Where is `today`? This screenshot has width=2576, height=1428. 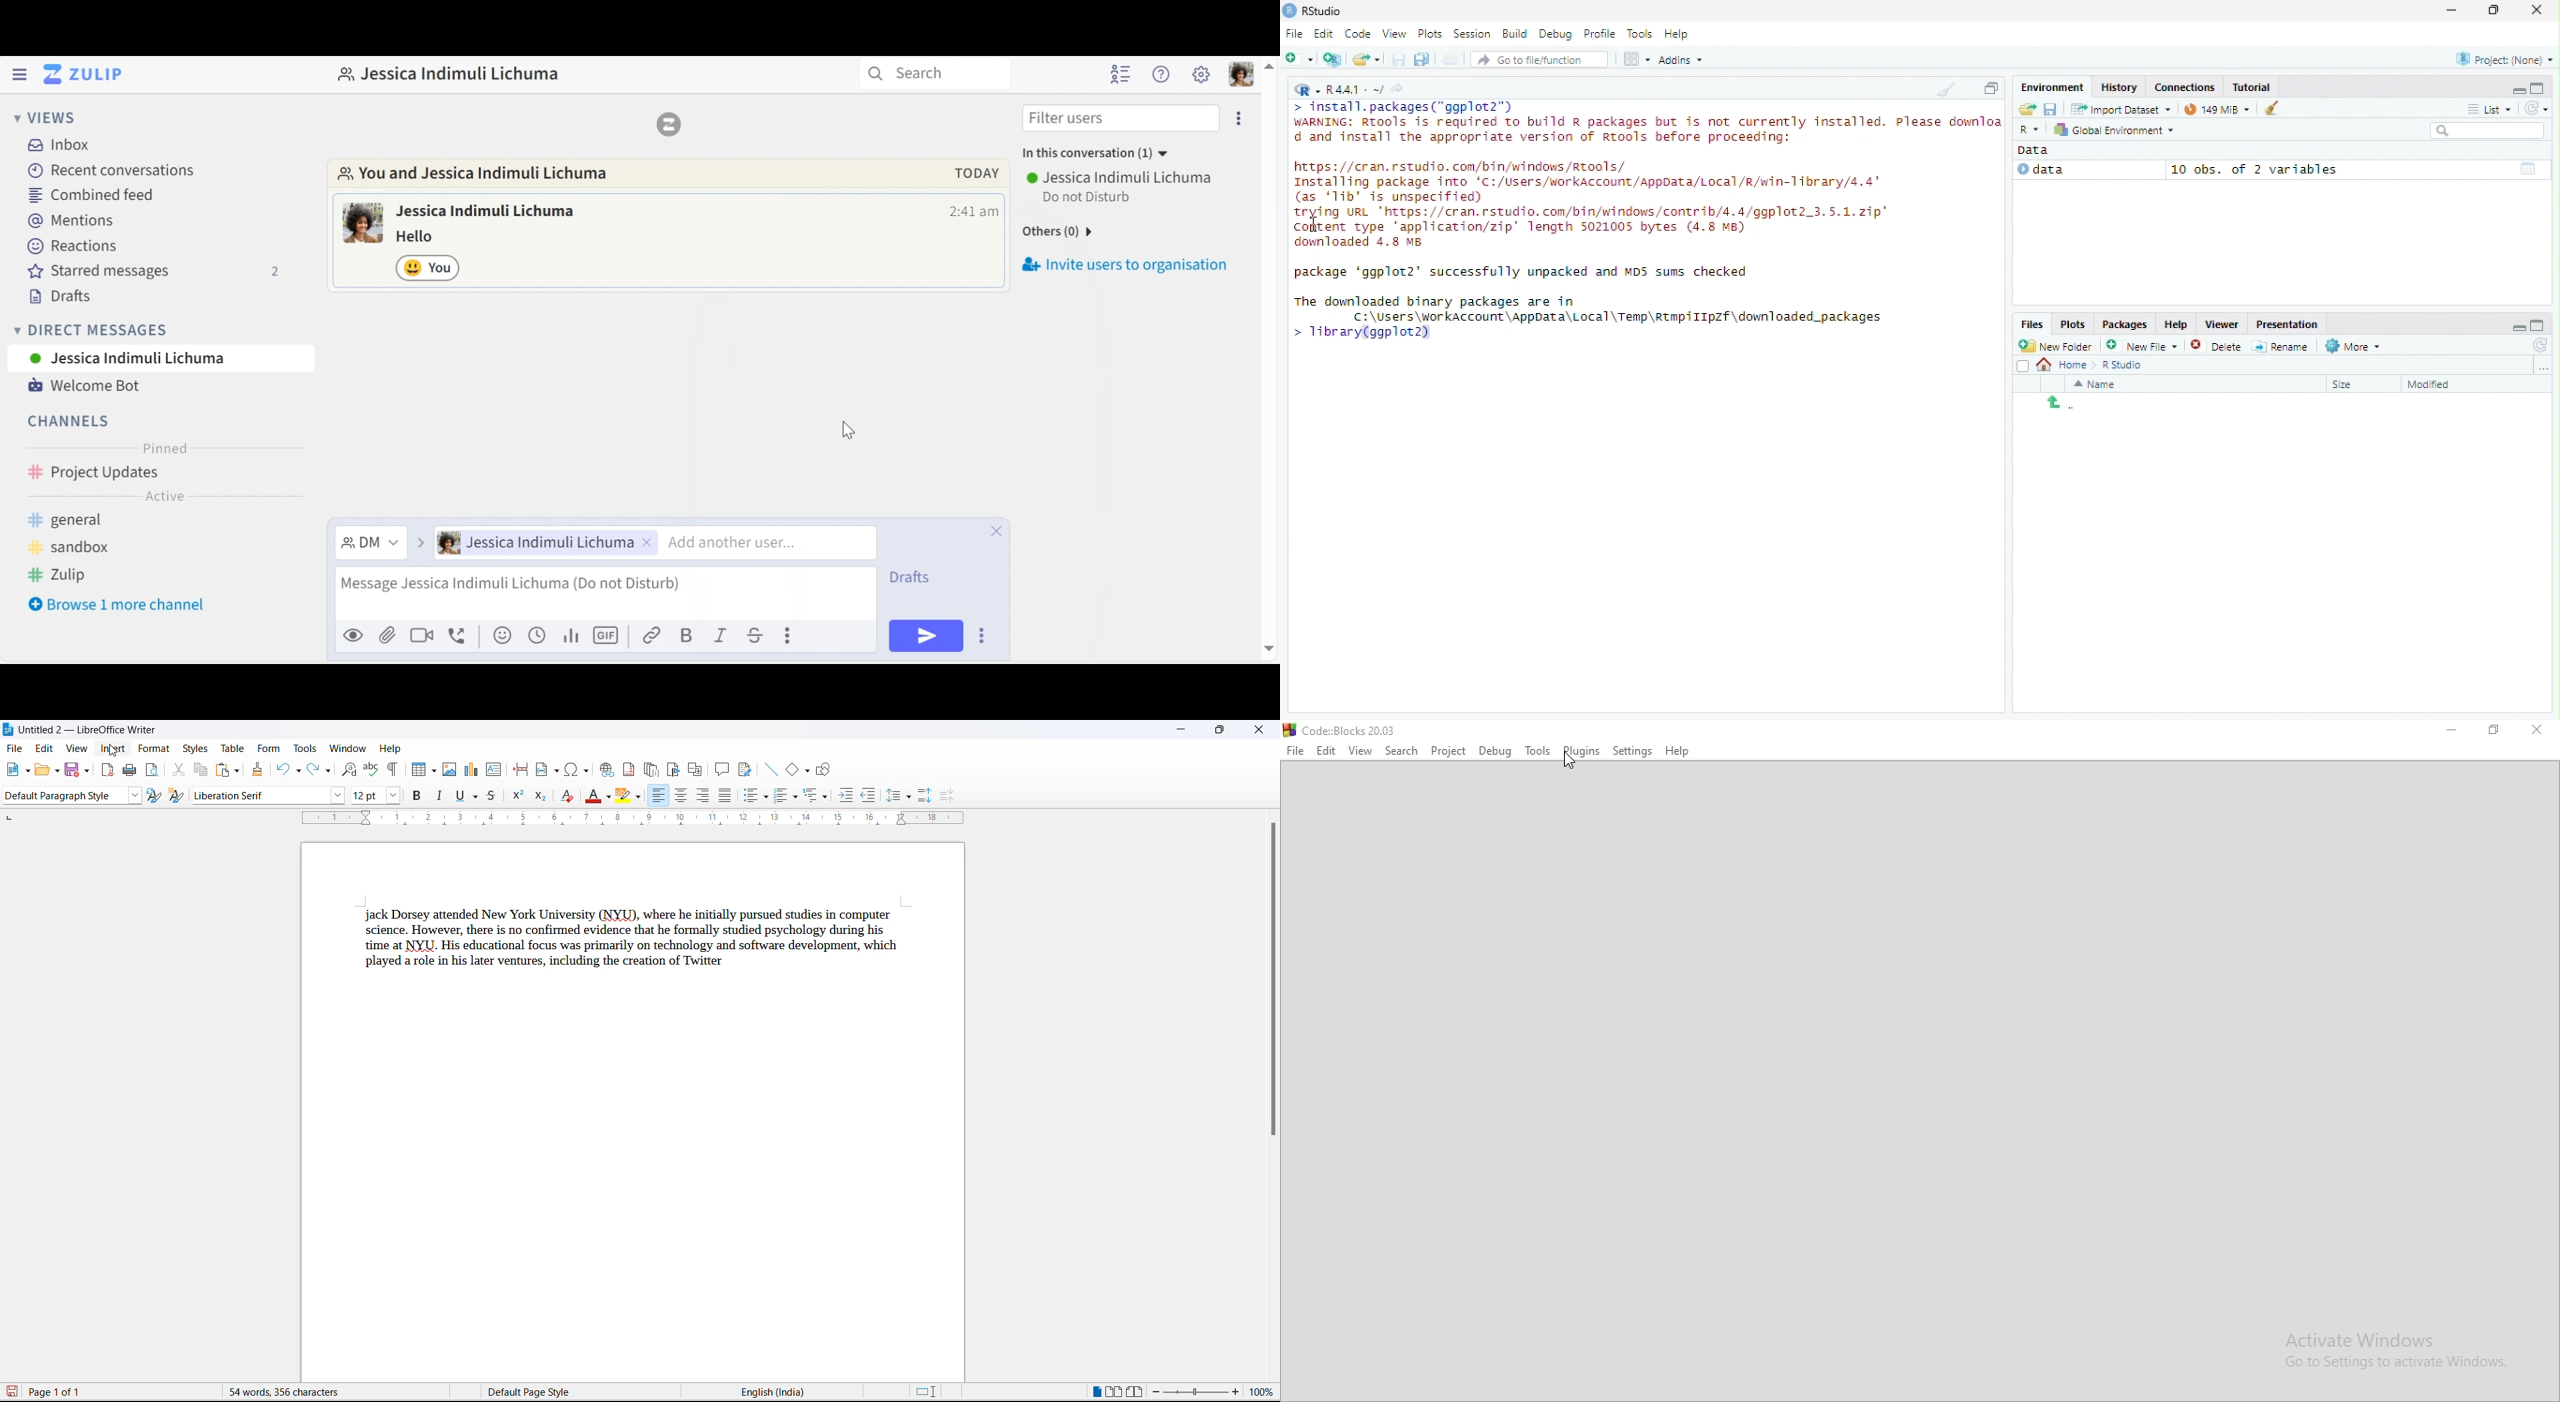 today is located at coordinates (970, 173).